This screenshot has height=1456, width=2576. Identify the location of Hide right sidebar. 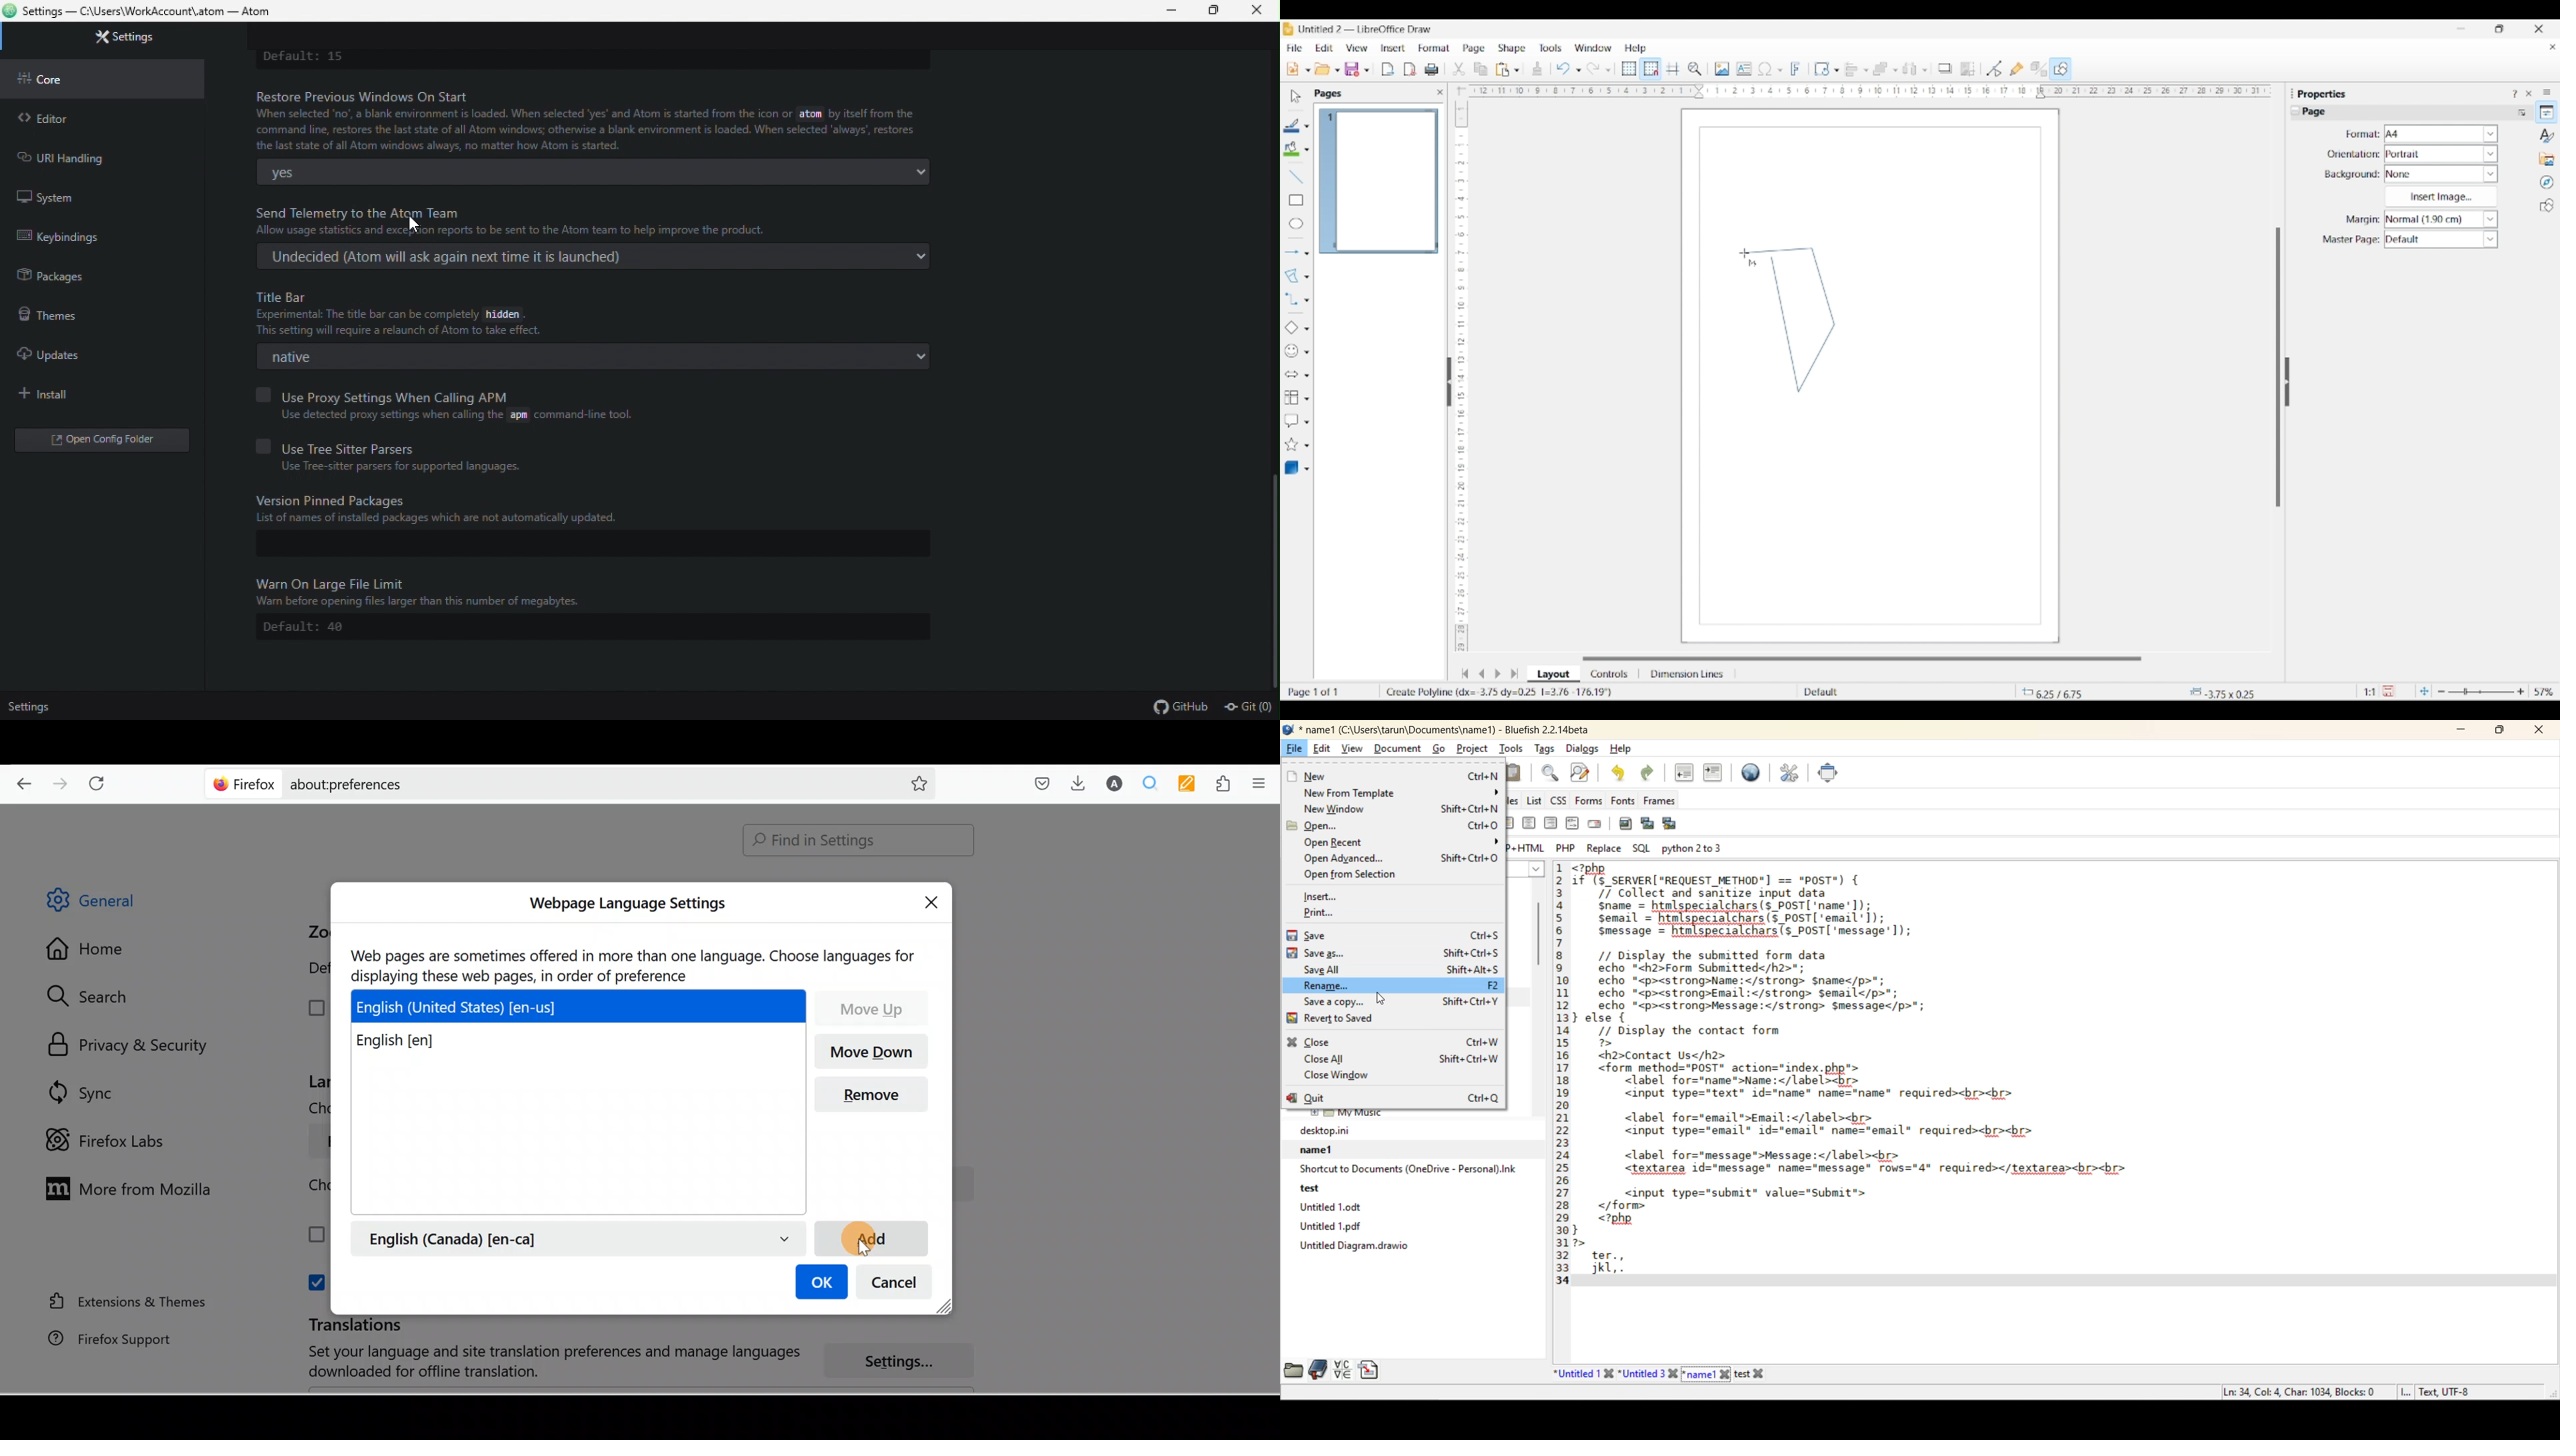
(2287, 382).